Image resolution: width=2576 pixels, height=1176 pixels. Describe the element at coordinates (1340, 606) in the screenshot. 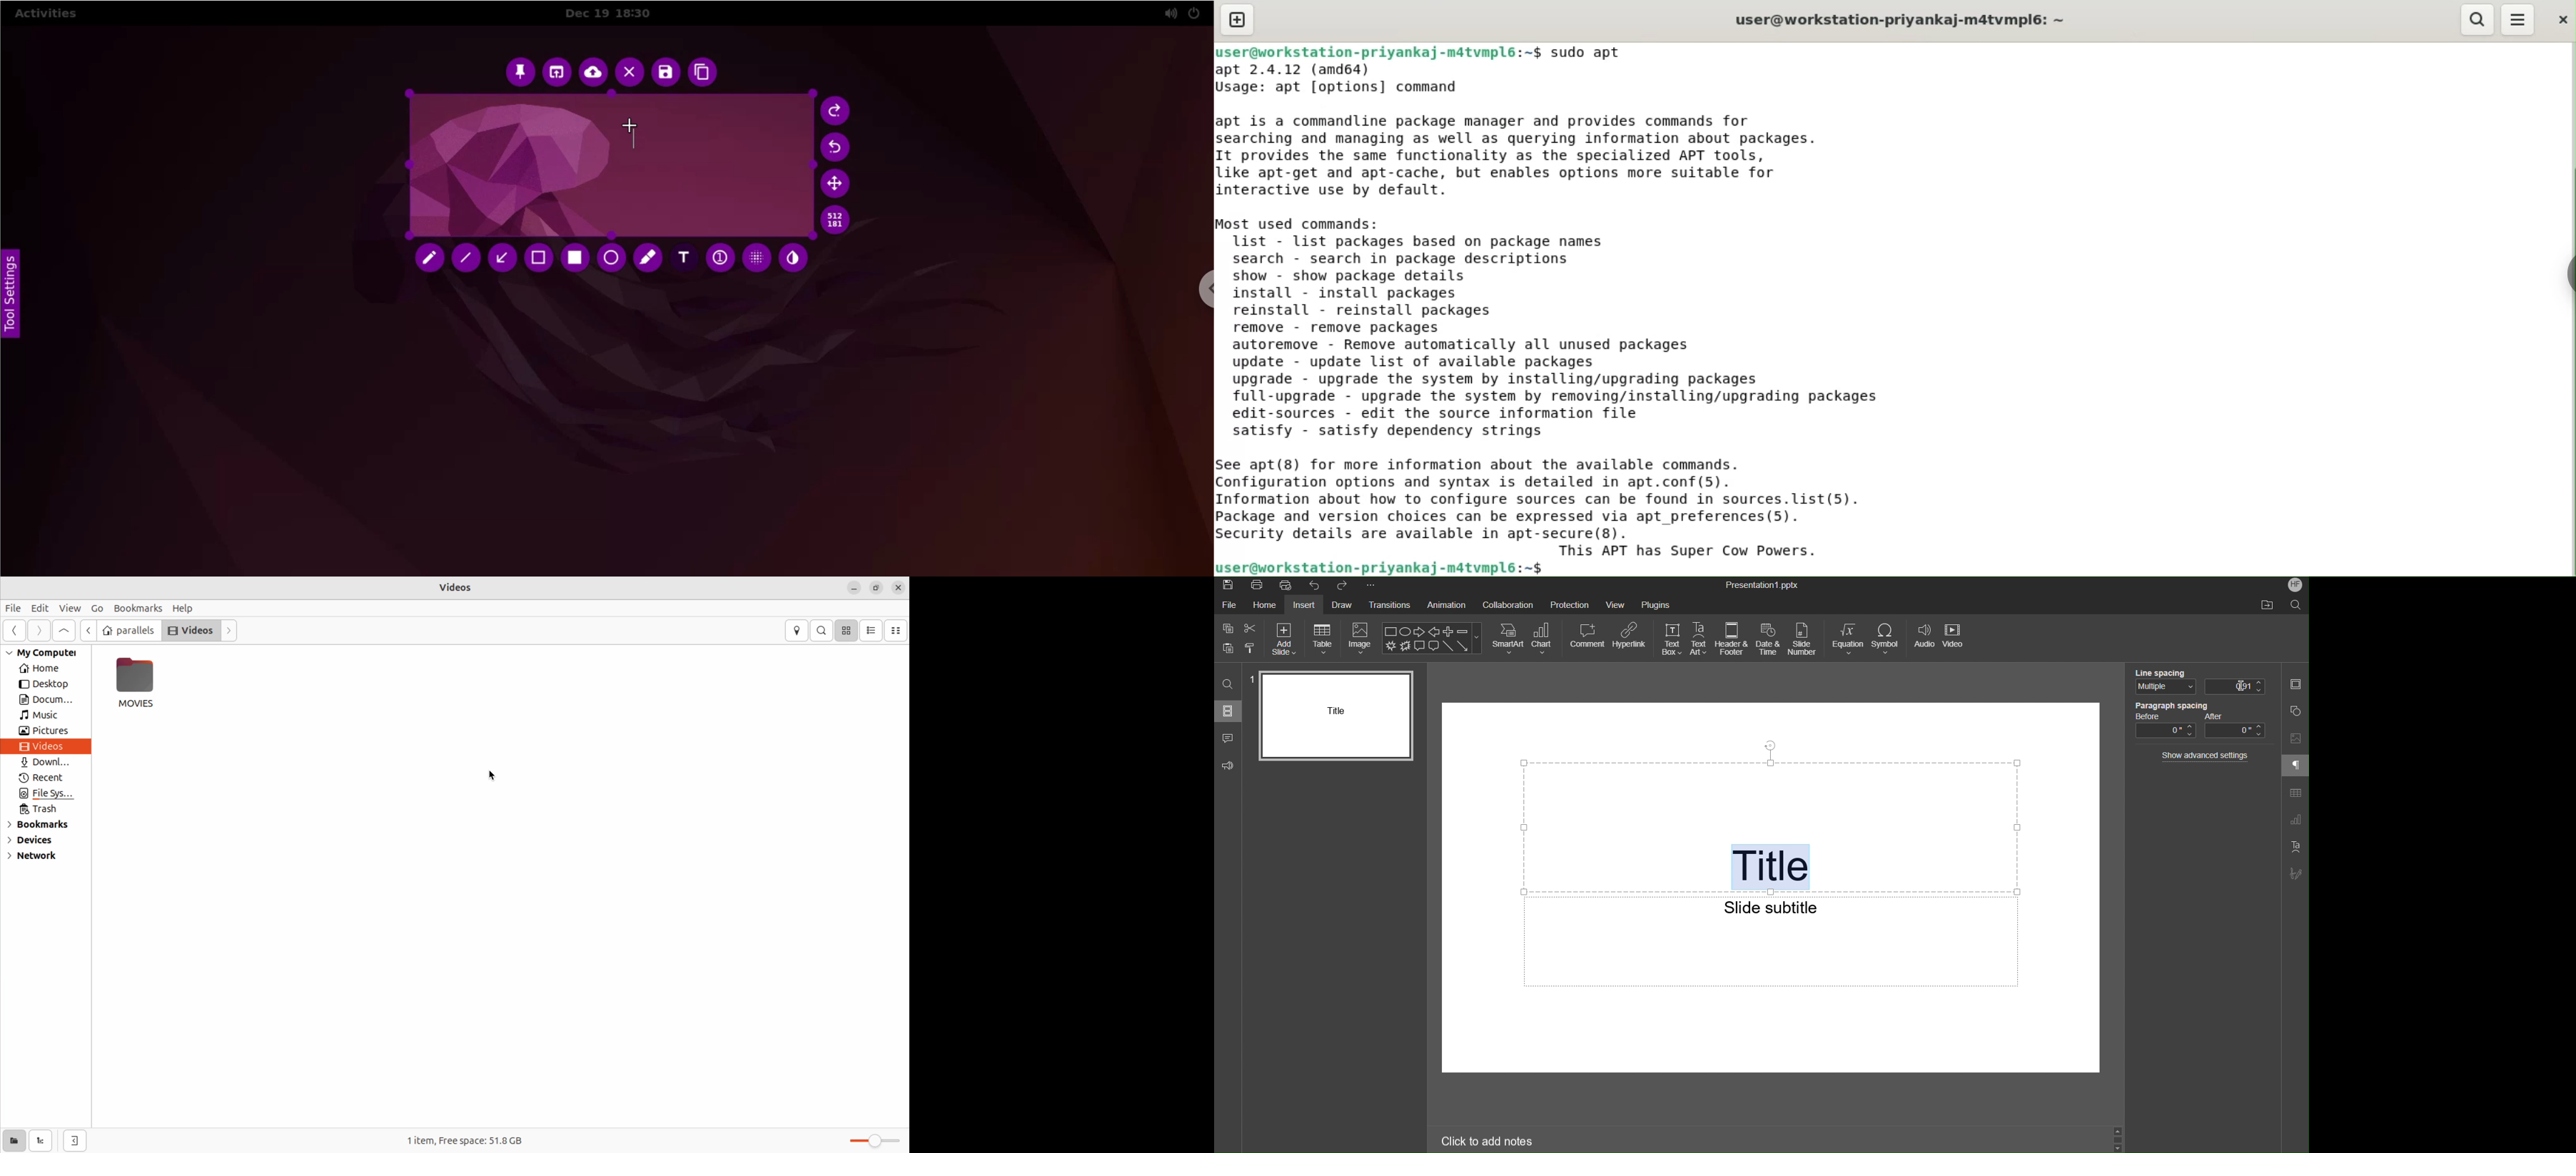

I see `Draw` at that location.